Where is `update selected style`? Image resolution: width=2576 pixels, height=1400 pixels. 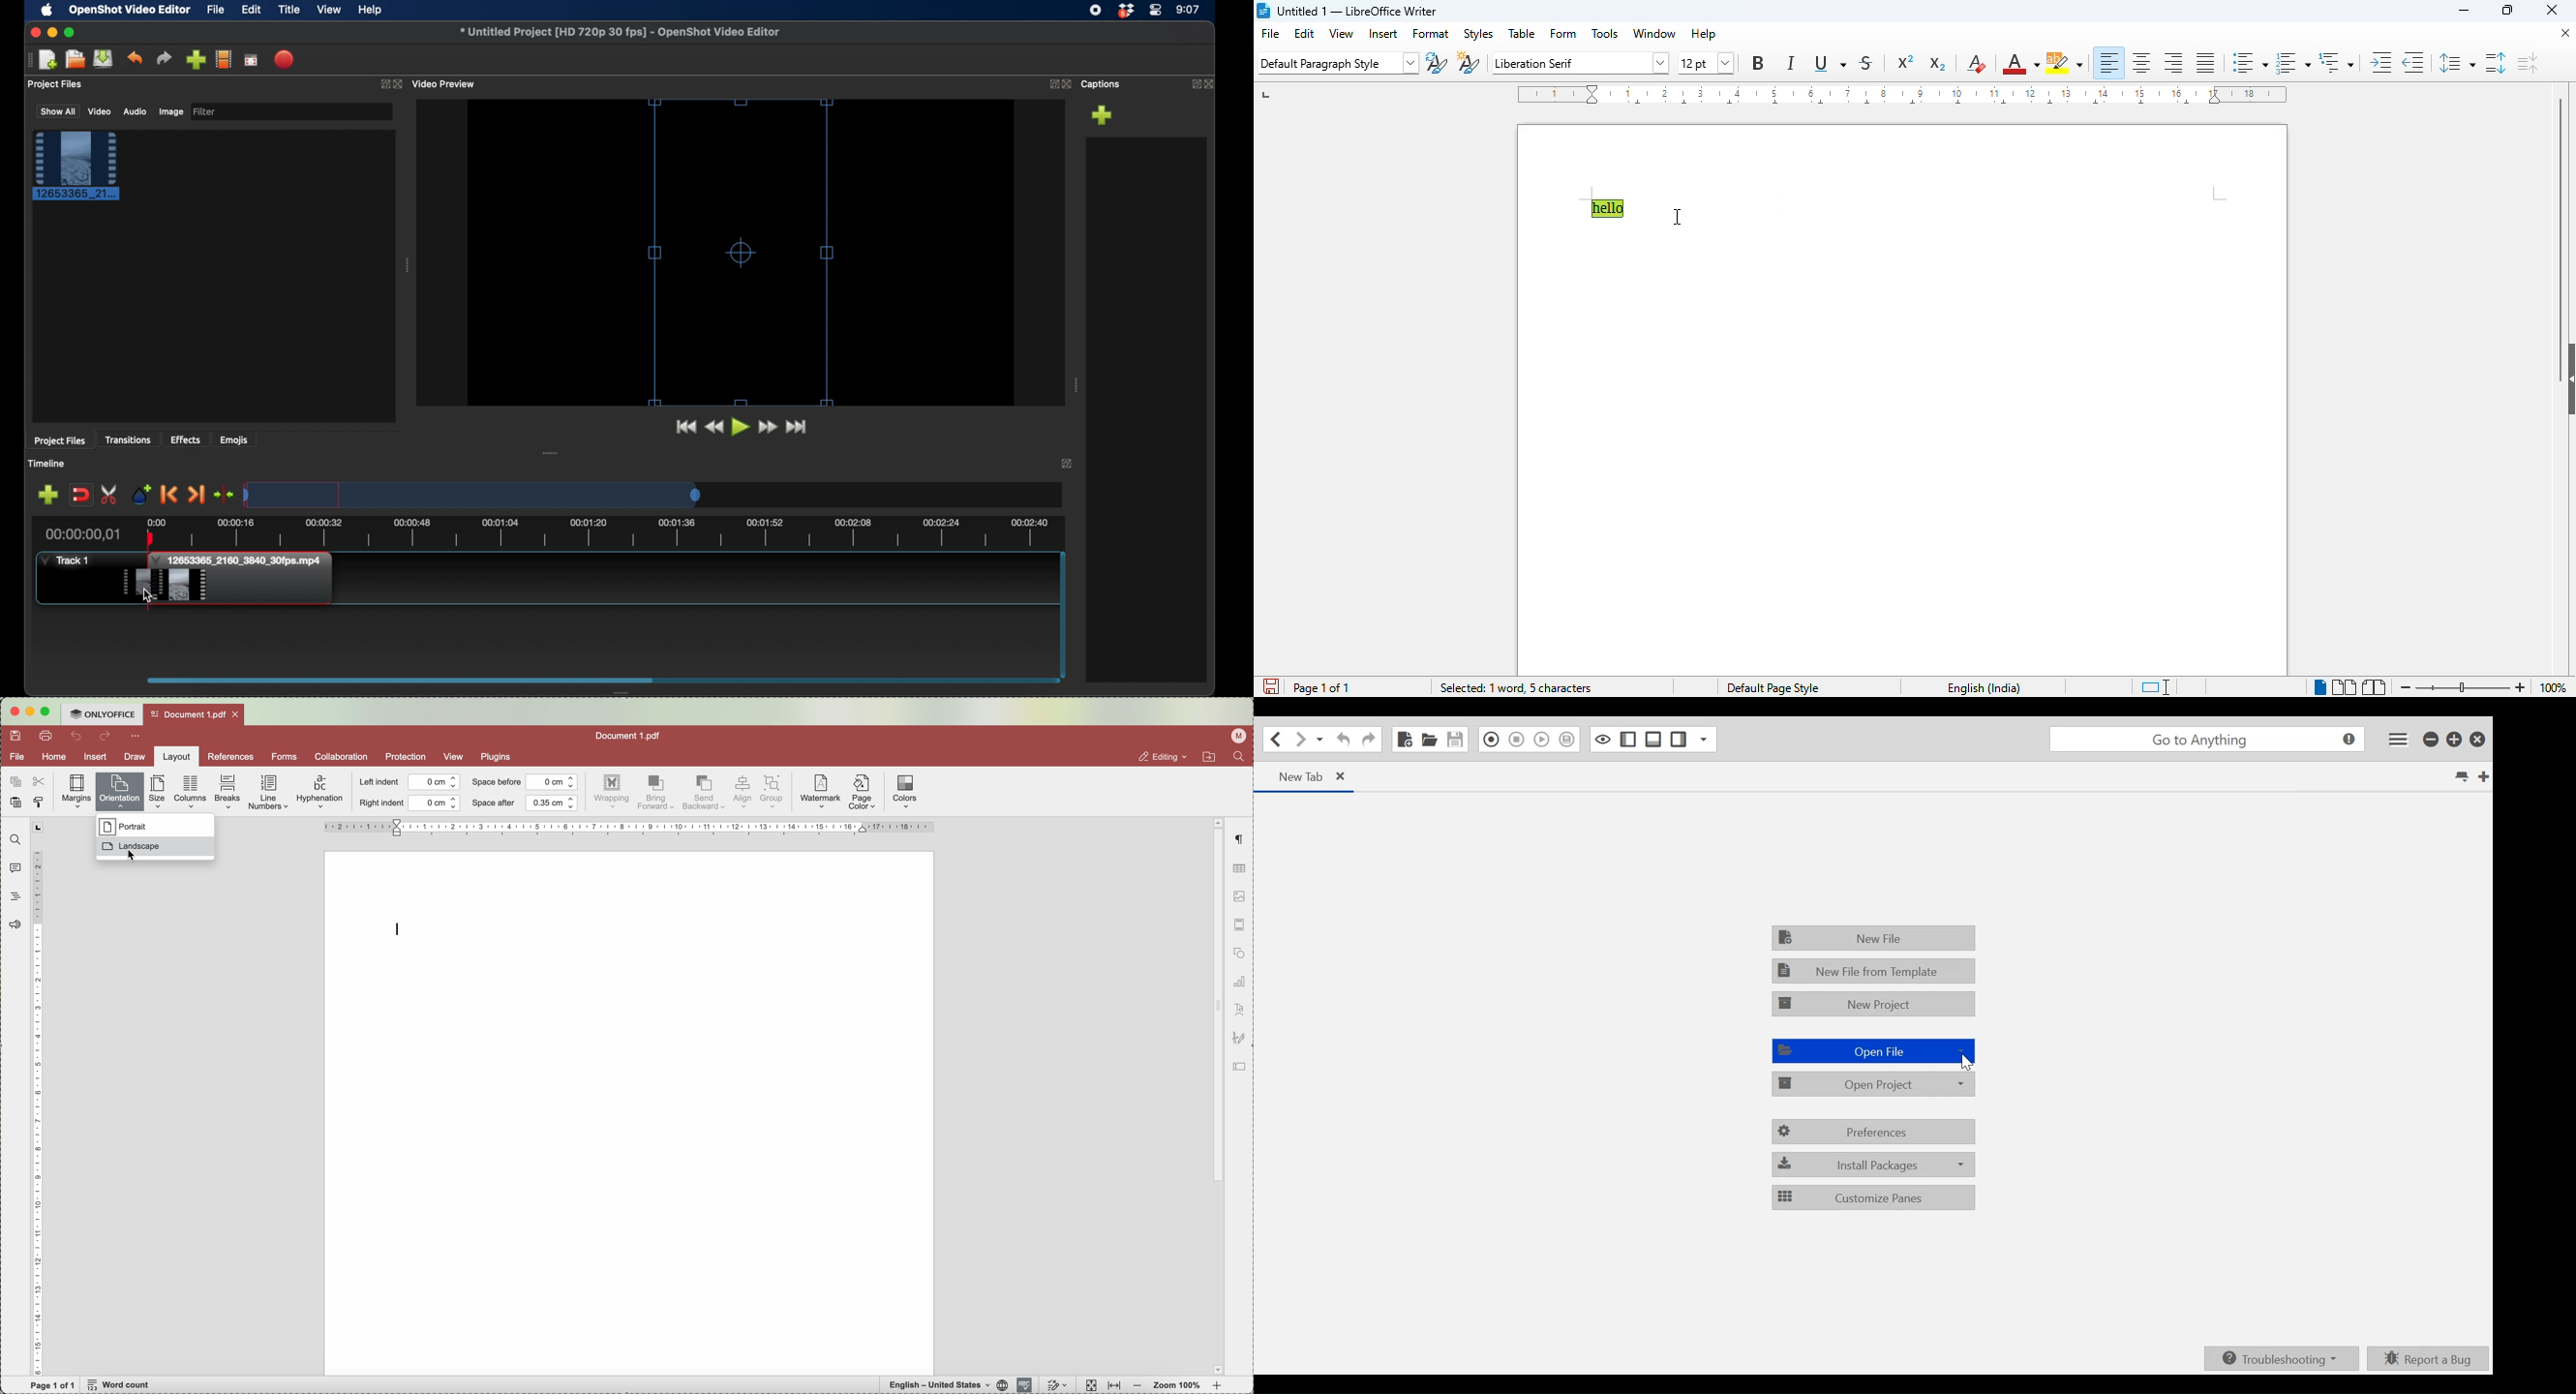 update selected style is located at coordinates (1437, 63).